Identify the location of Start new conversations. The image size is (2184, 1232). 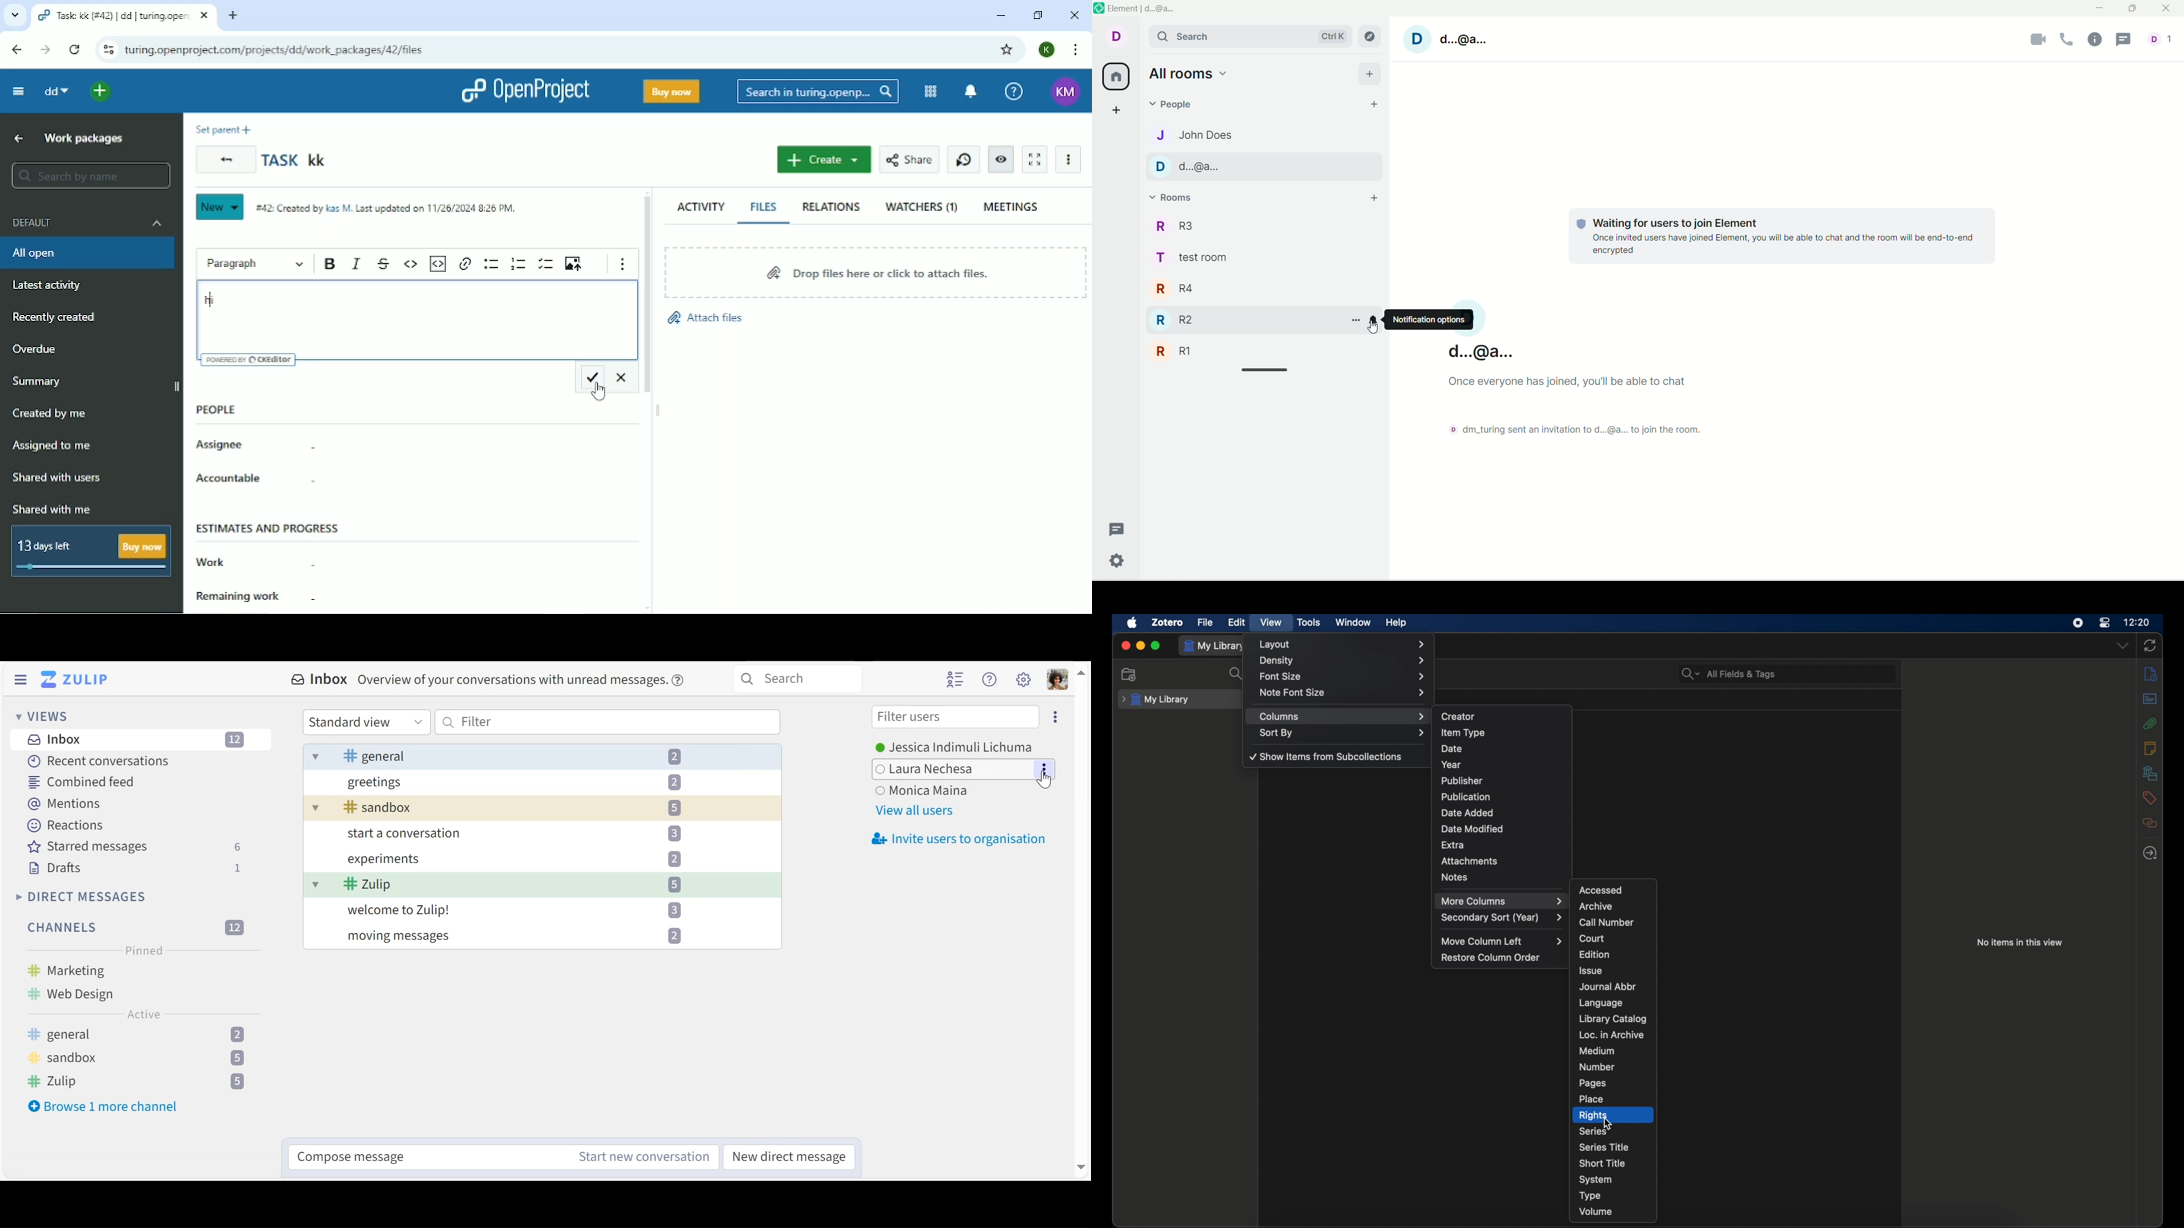
(642, 1156).